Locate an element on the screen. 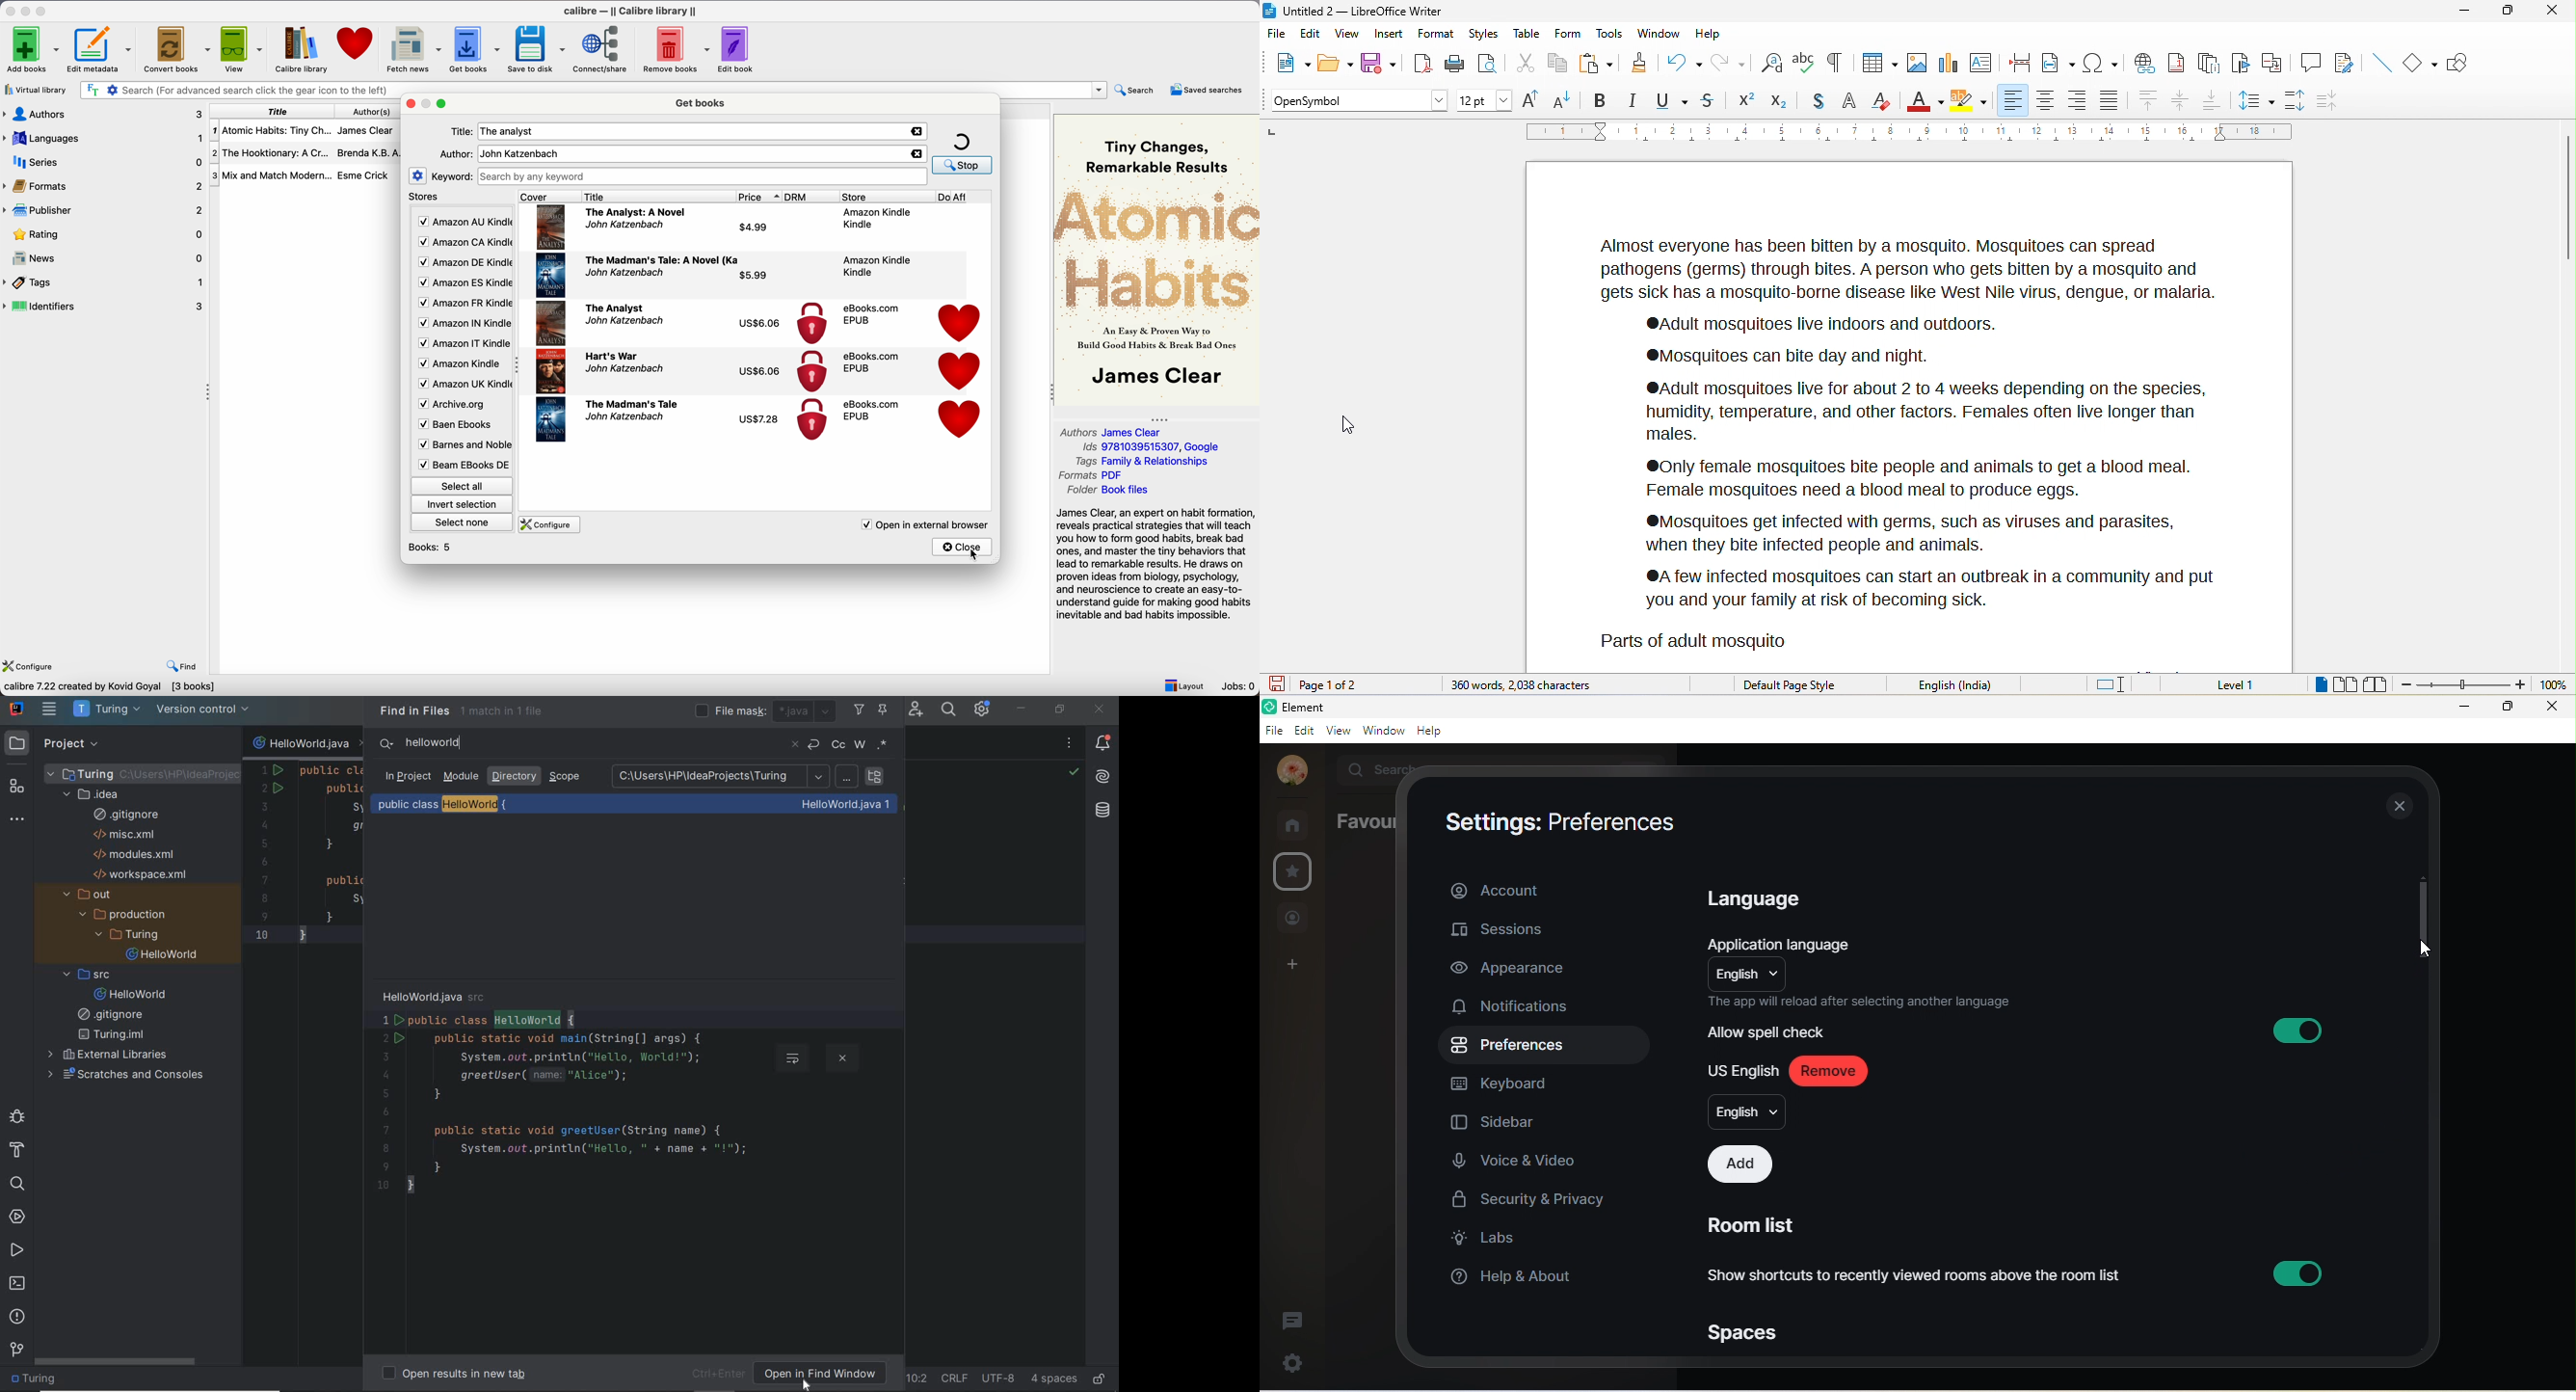 The width and height of the screenshot is (2576, 1400). spaces is located at coordinates (1749, 1331).